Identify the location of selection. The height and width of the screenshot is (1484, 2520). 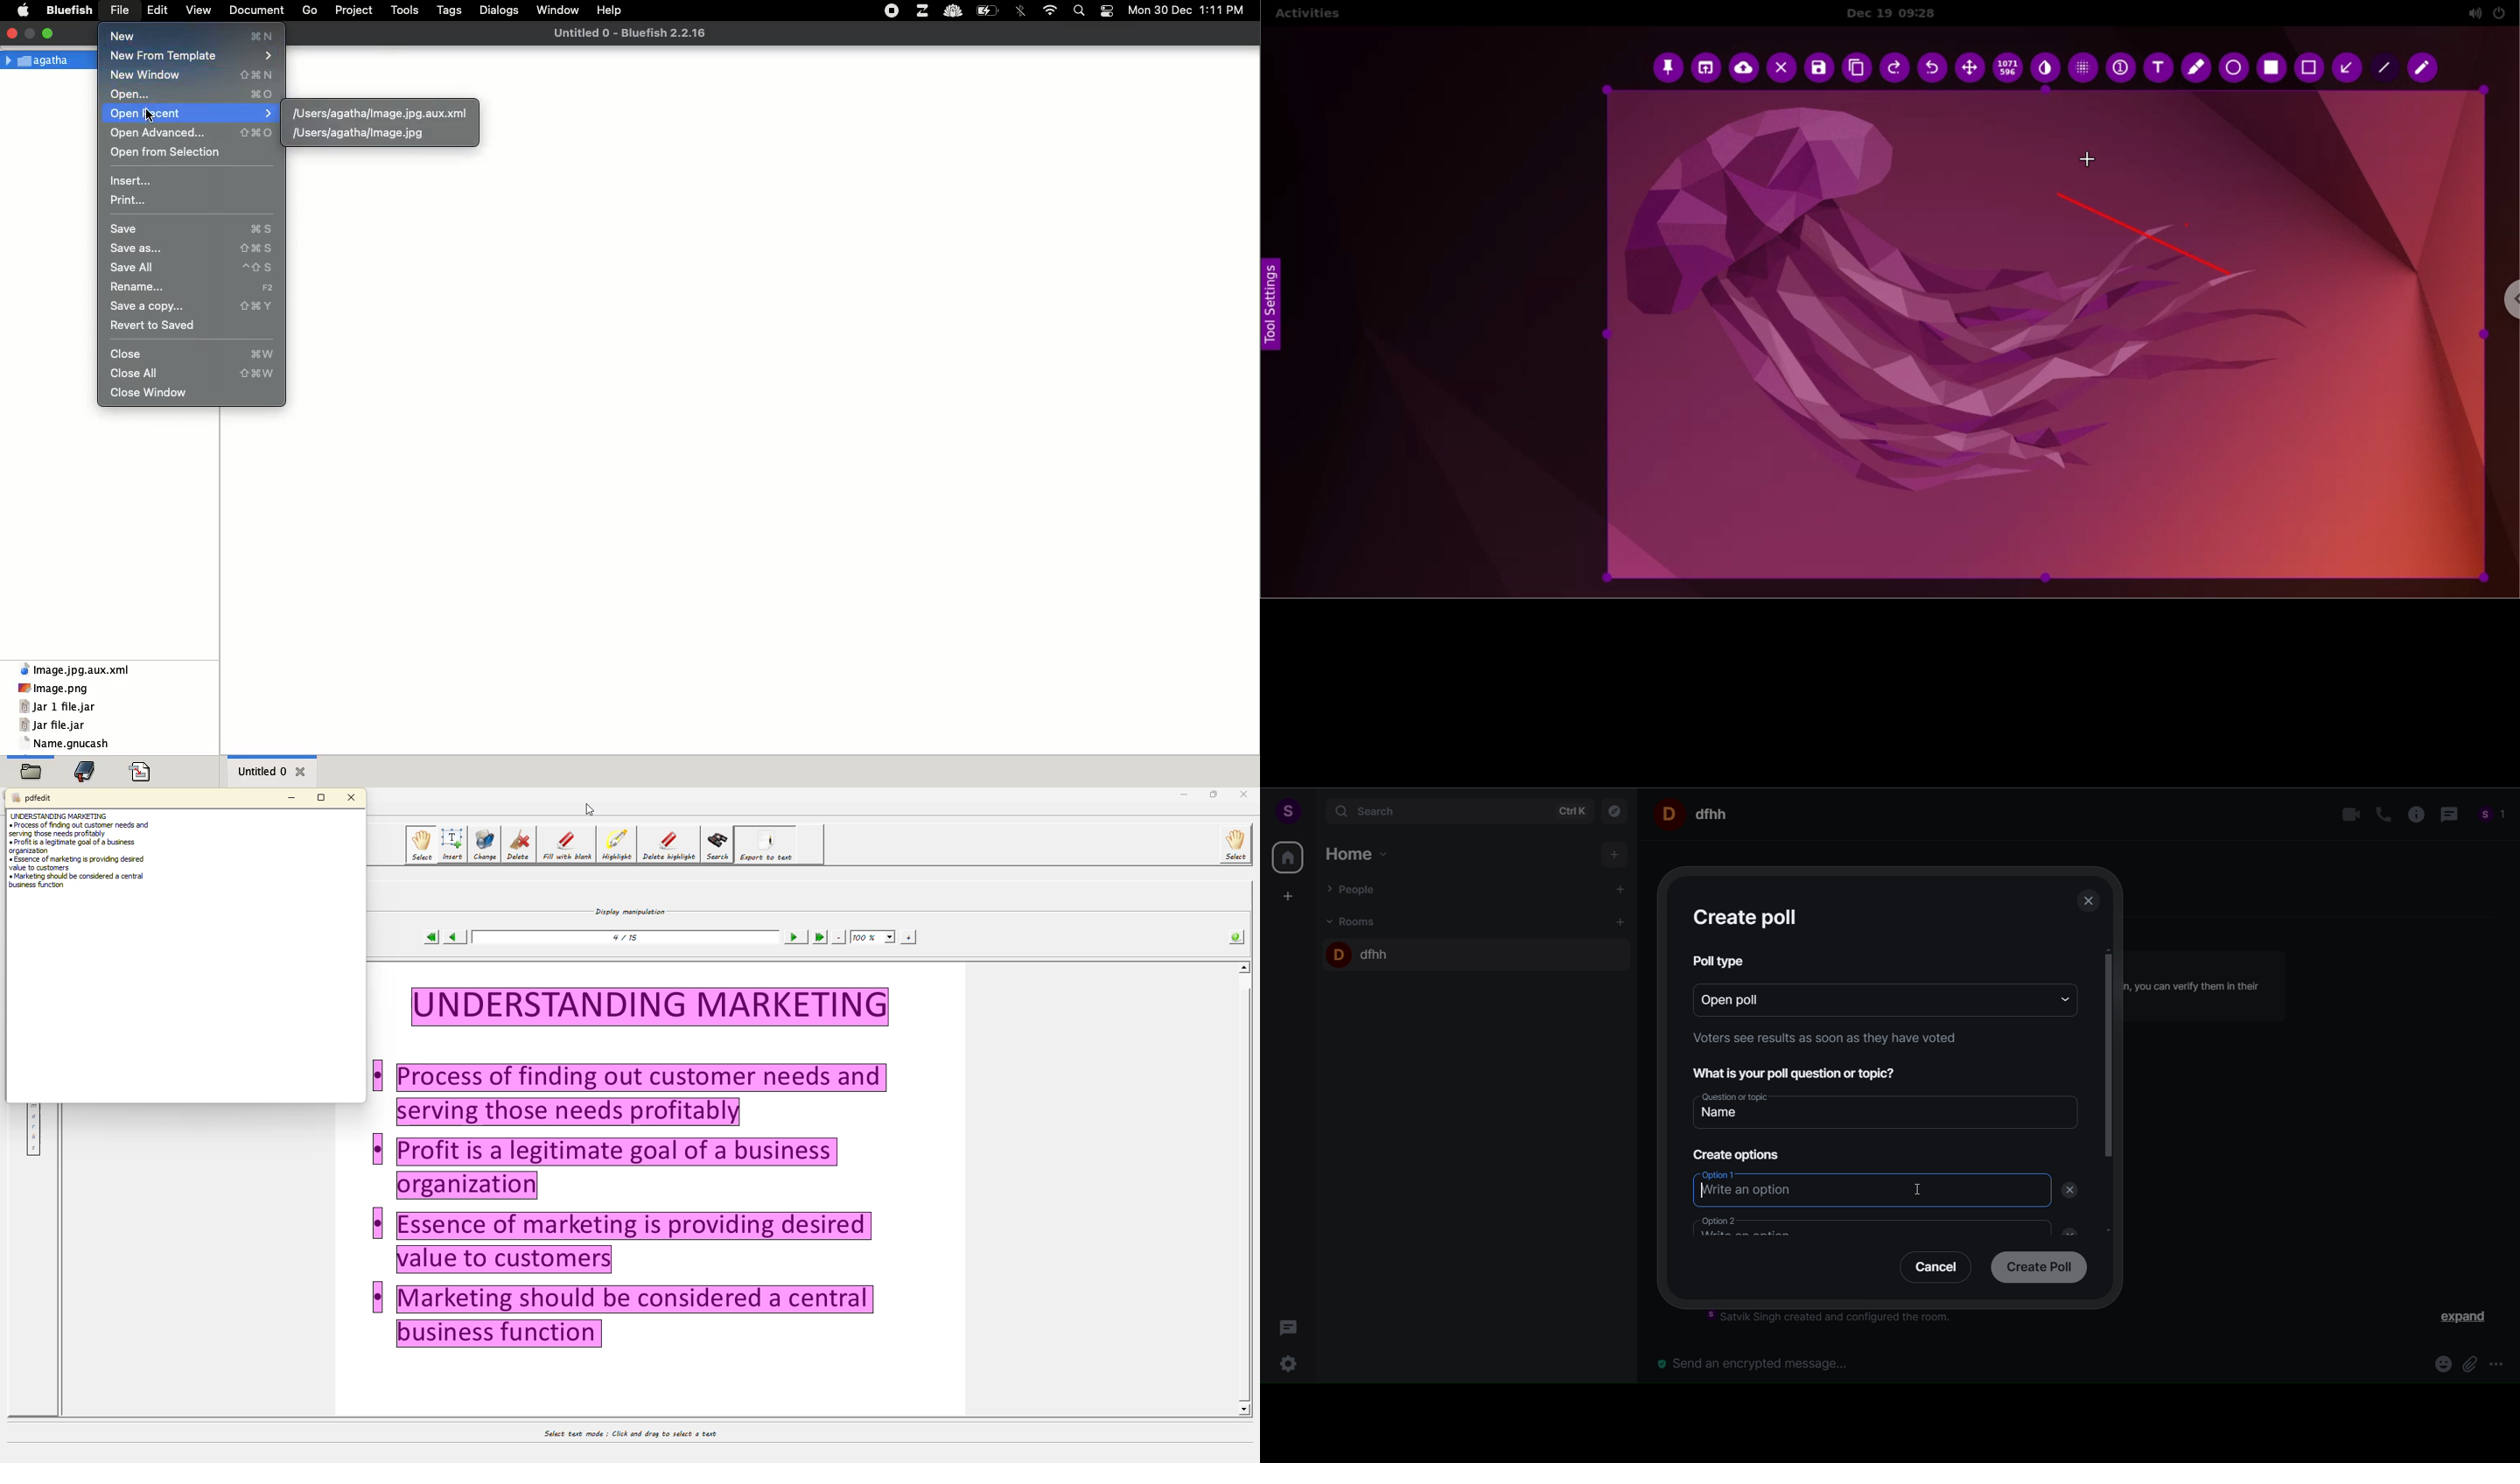
(2273, 69).